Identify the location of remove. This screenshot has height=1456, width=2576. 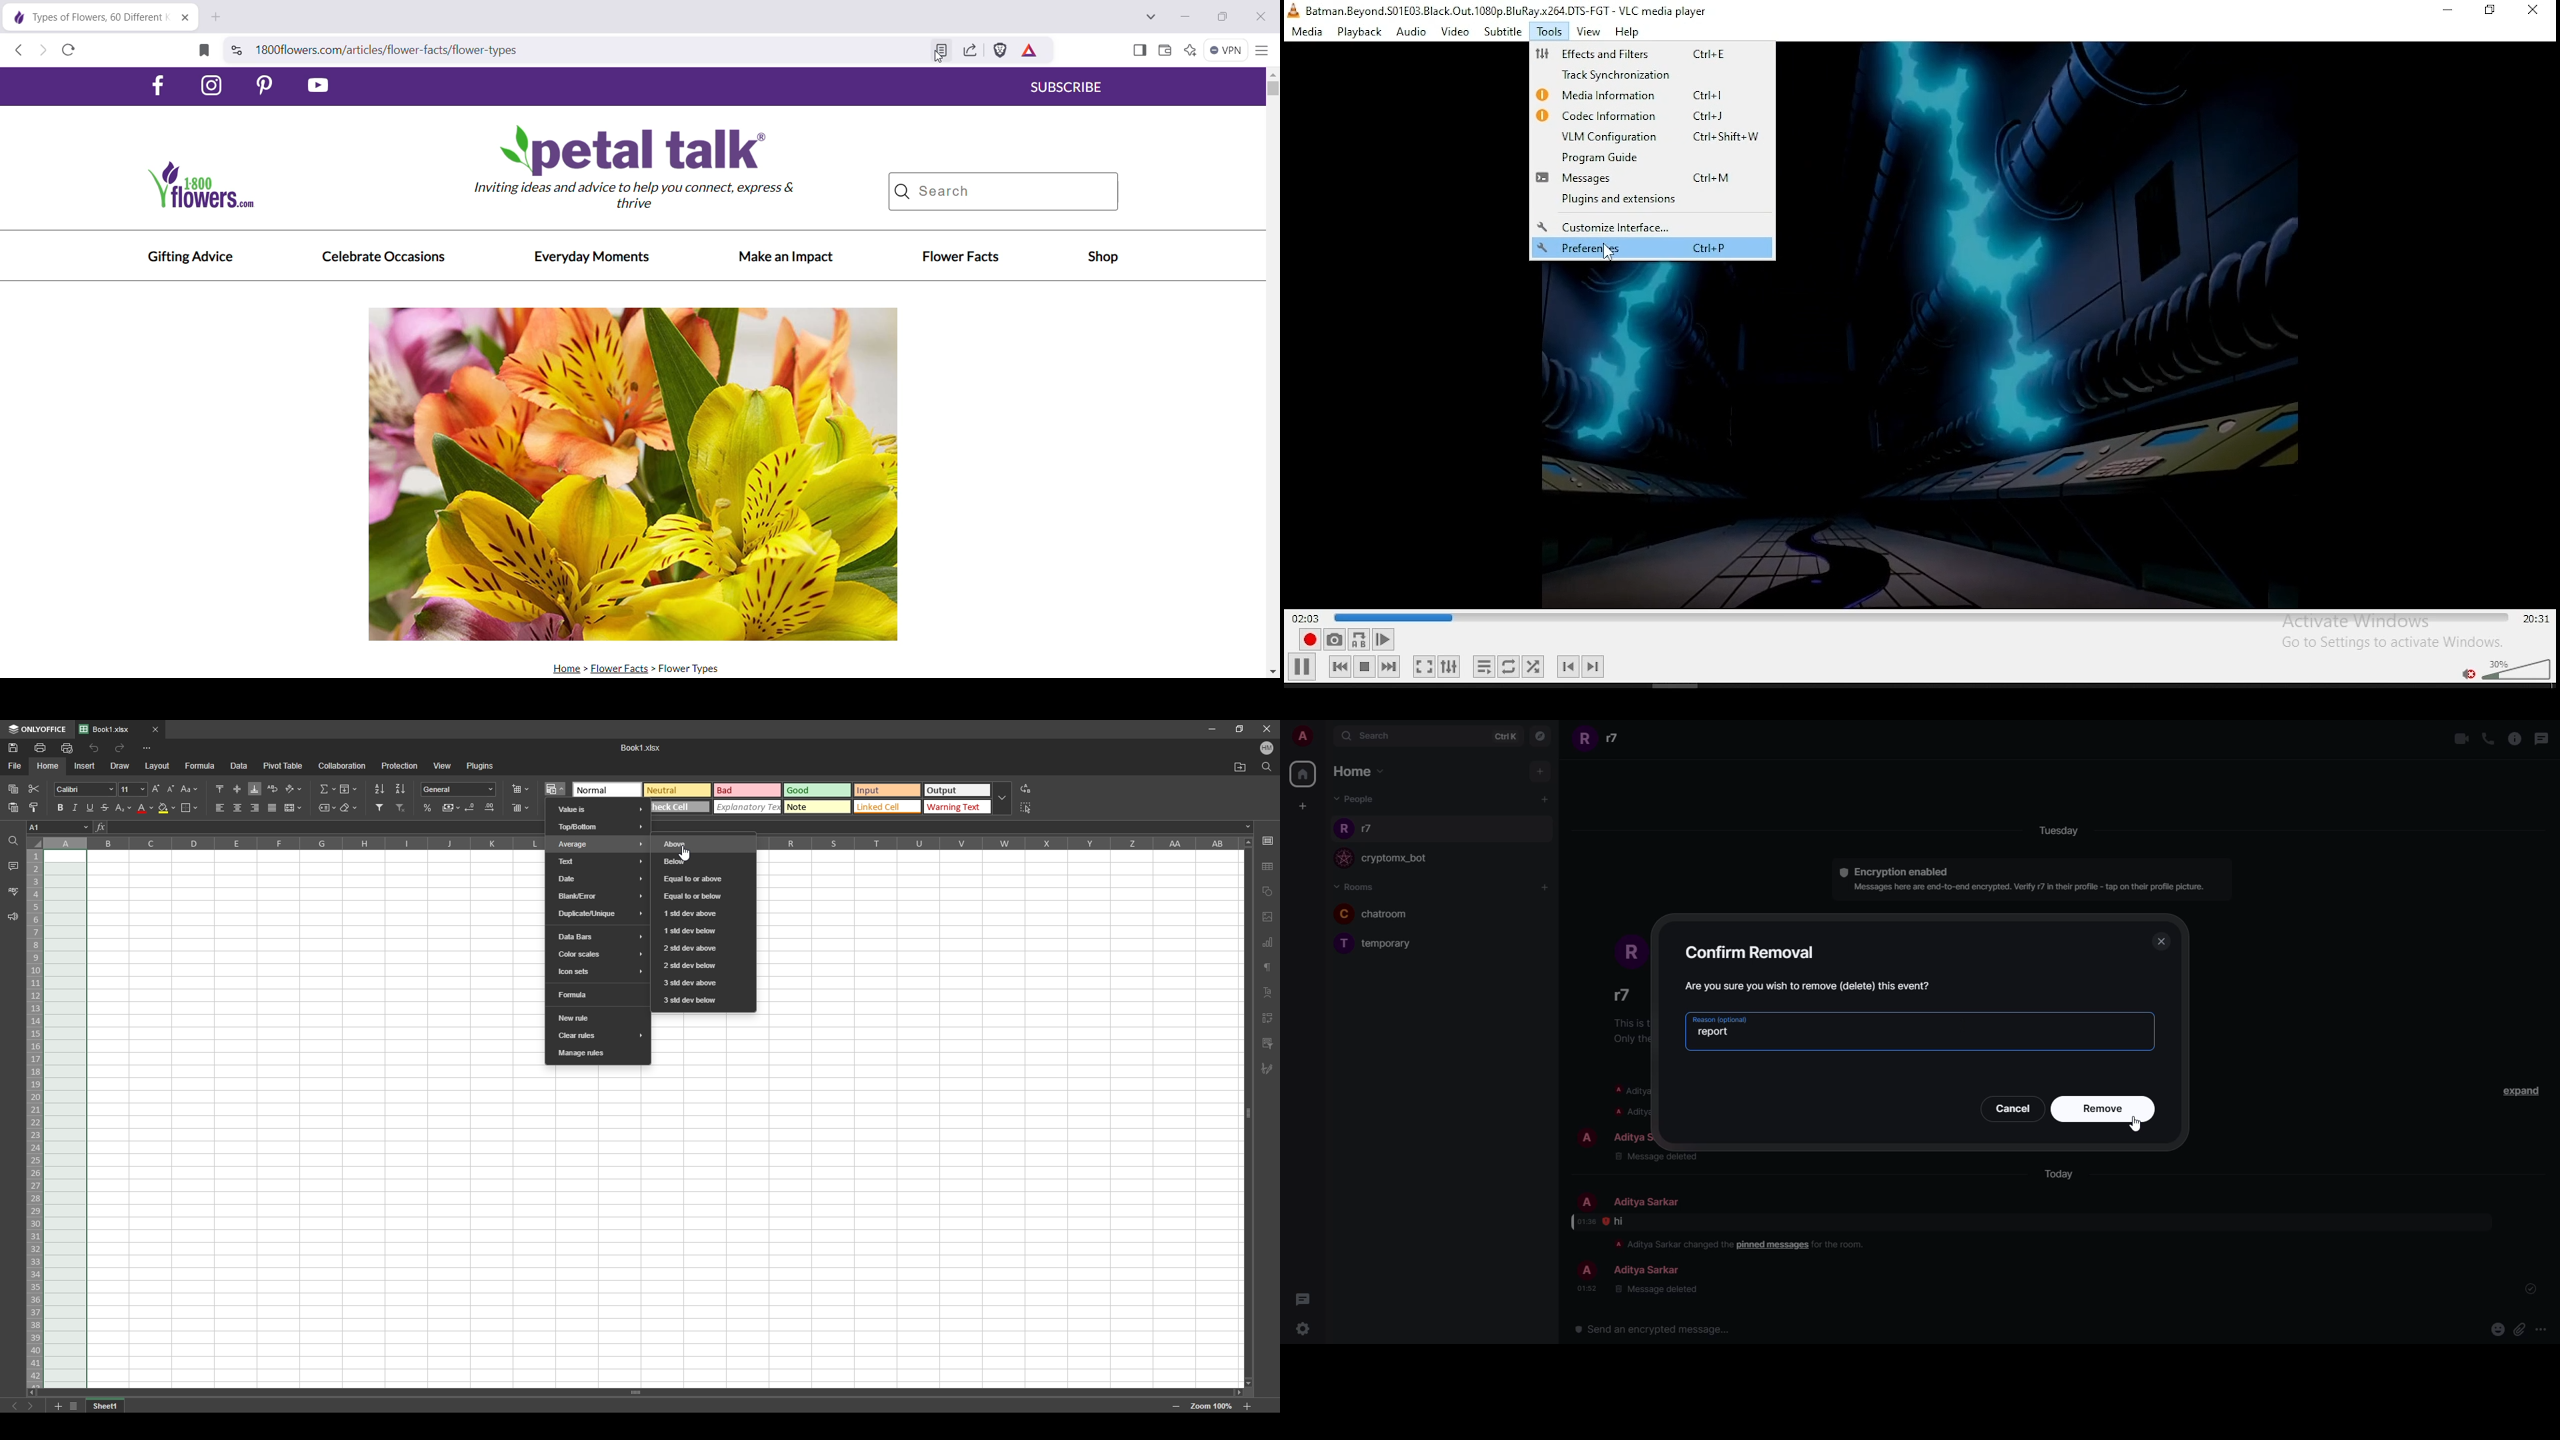
(2104, 1109).